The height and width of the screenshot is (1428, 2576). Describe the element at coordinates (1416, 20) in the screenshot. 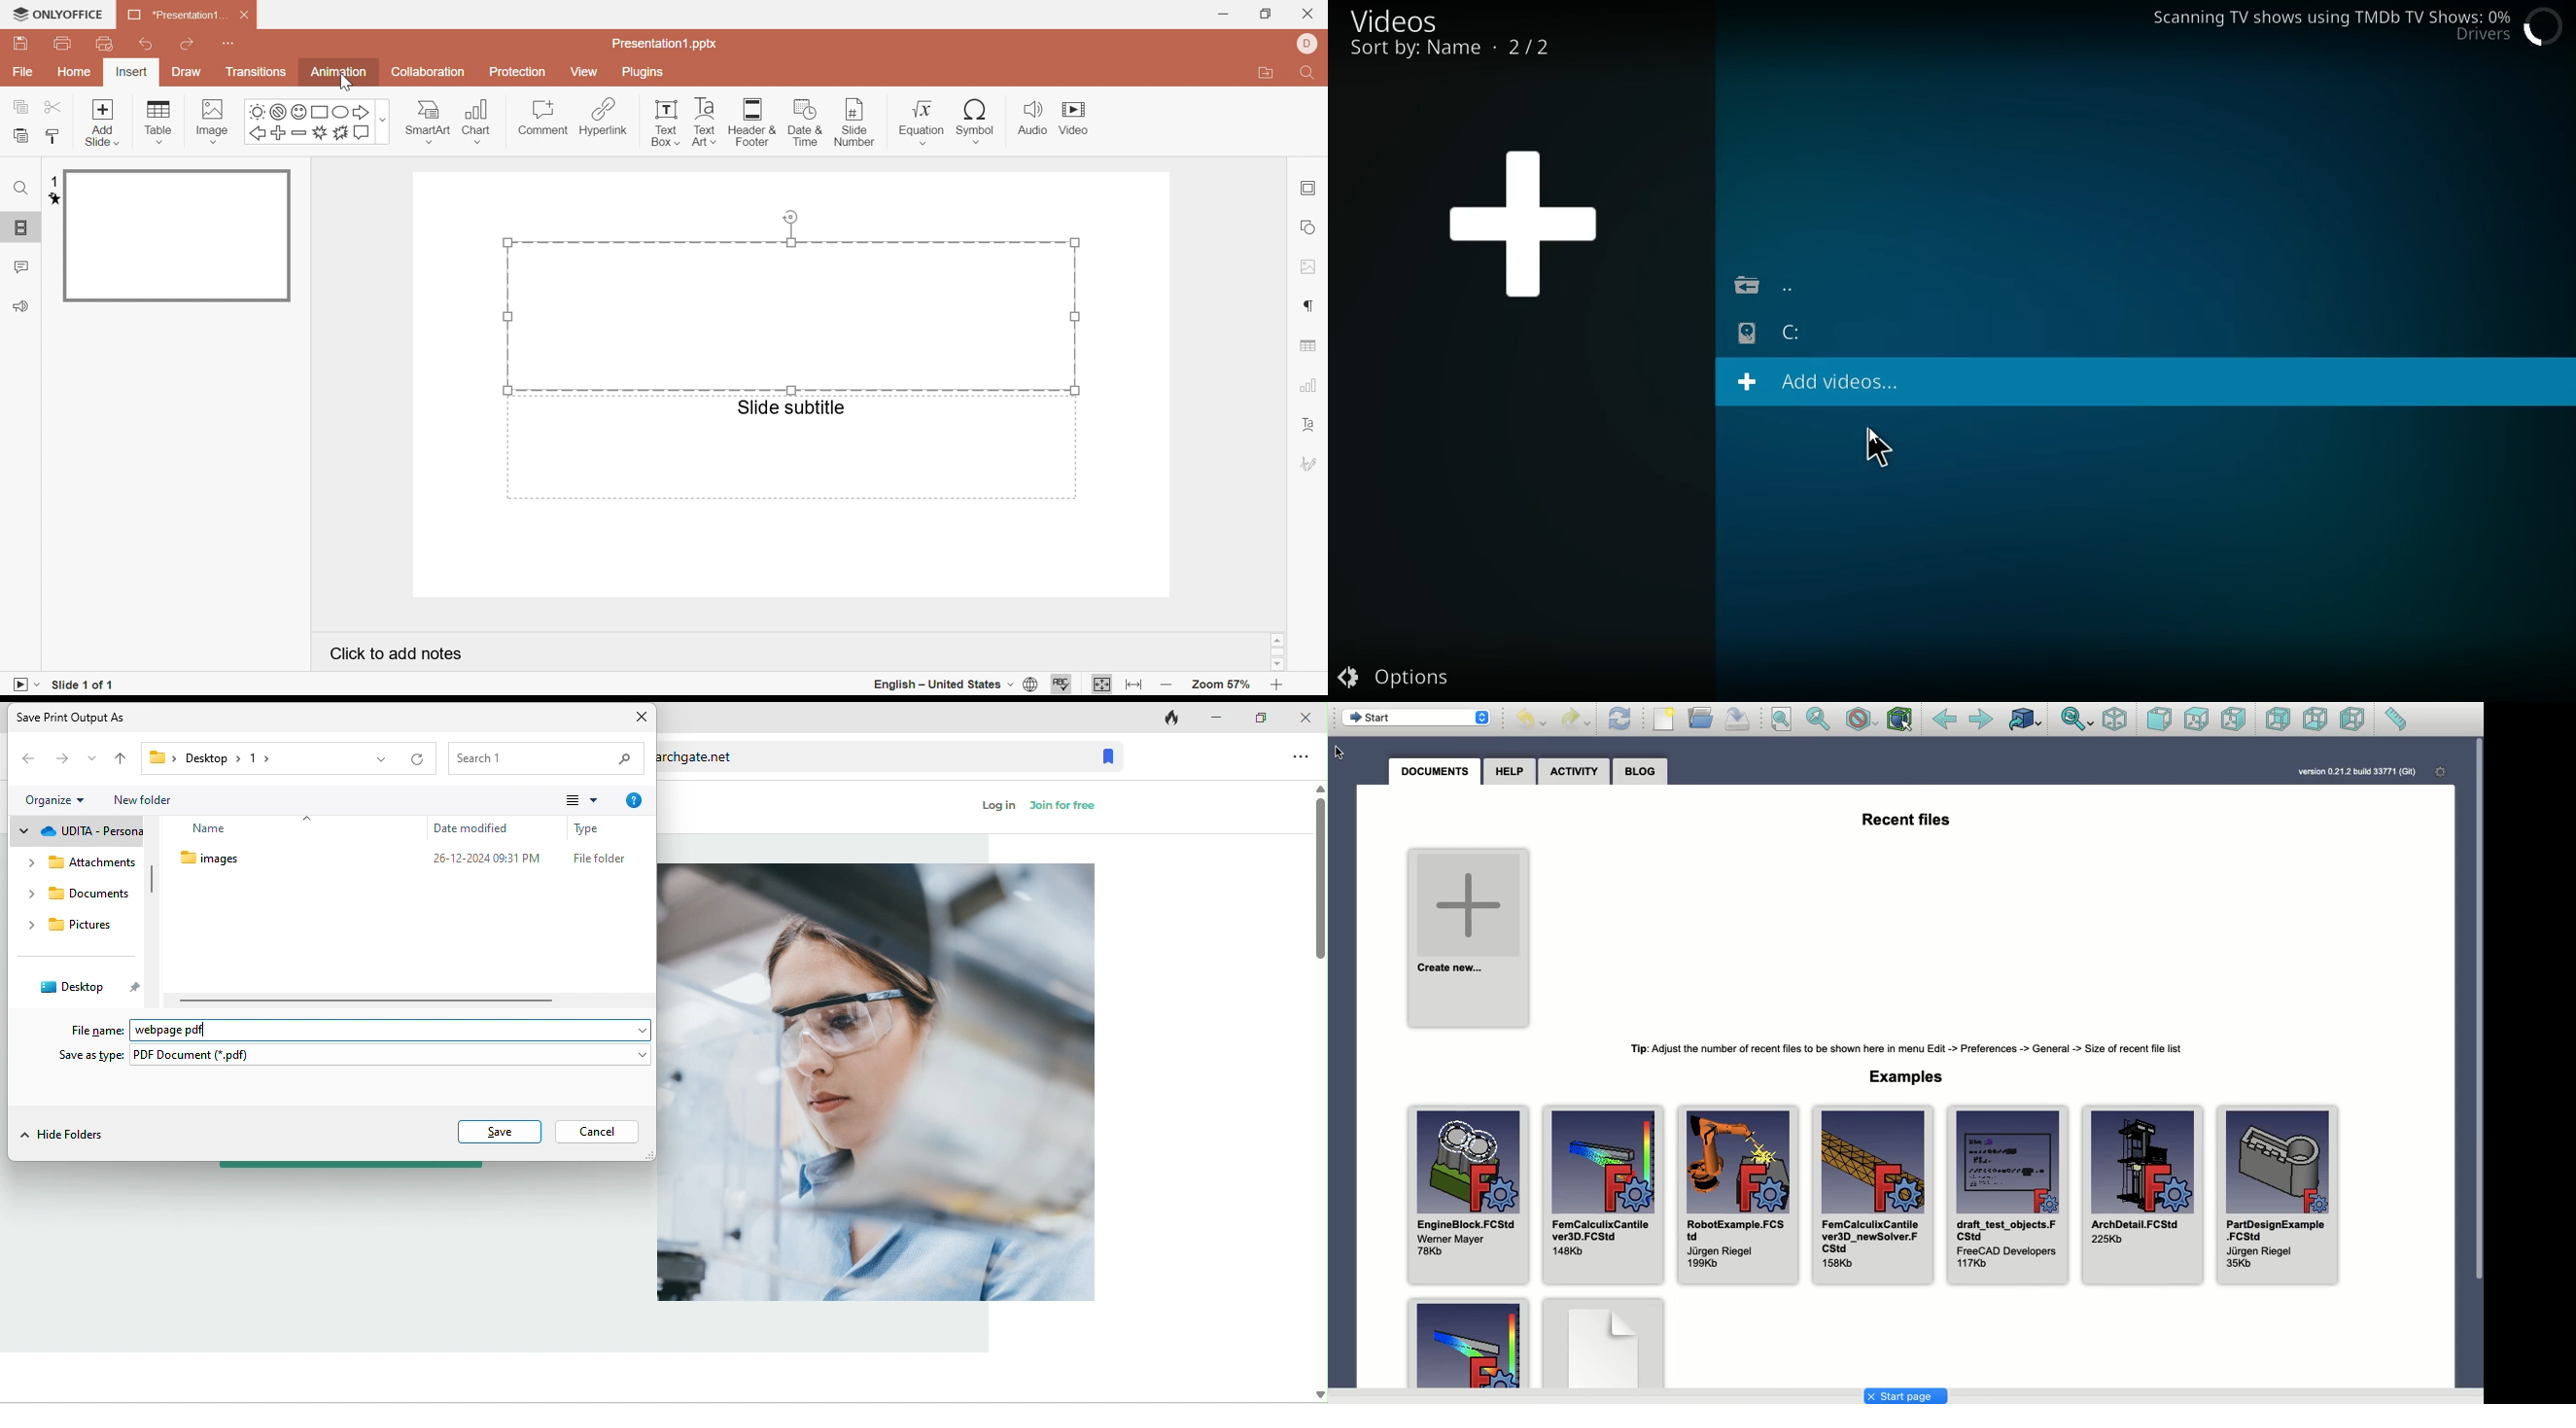

I see `videos` at that location.